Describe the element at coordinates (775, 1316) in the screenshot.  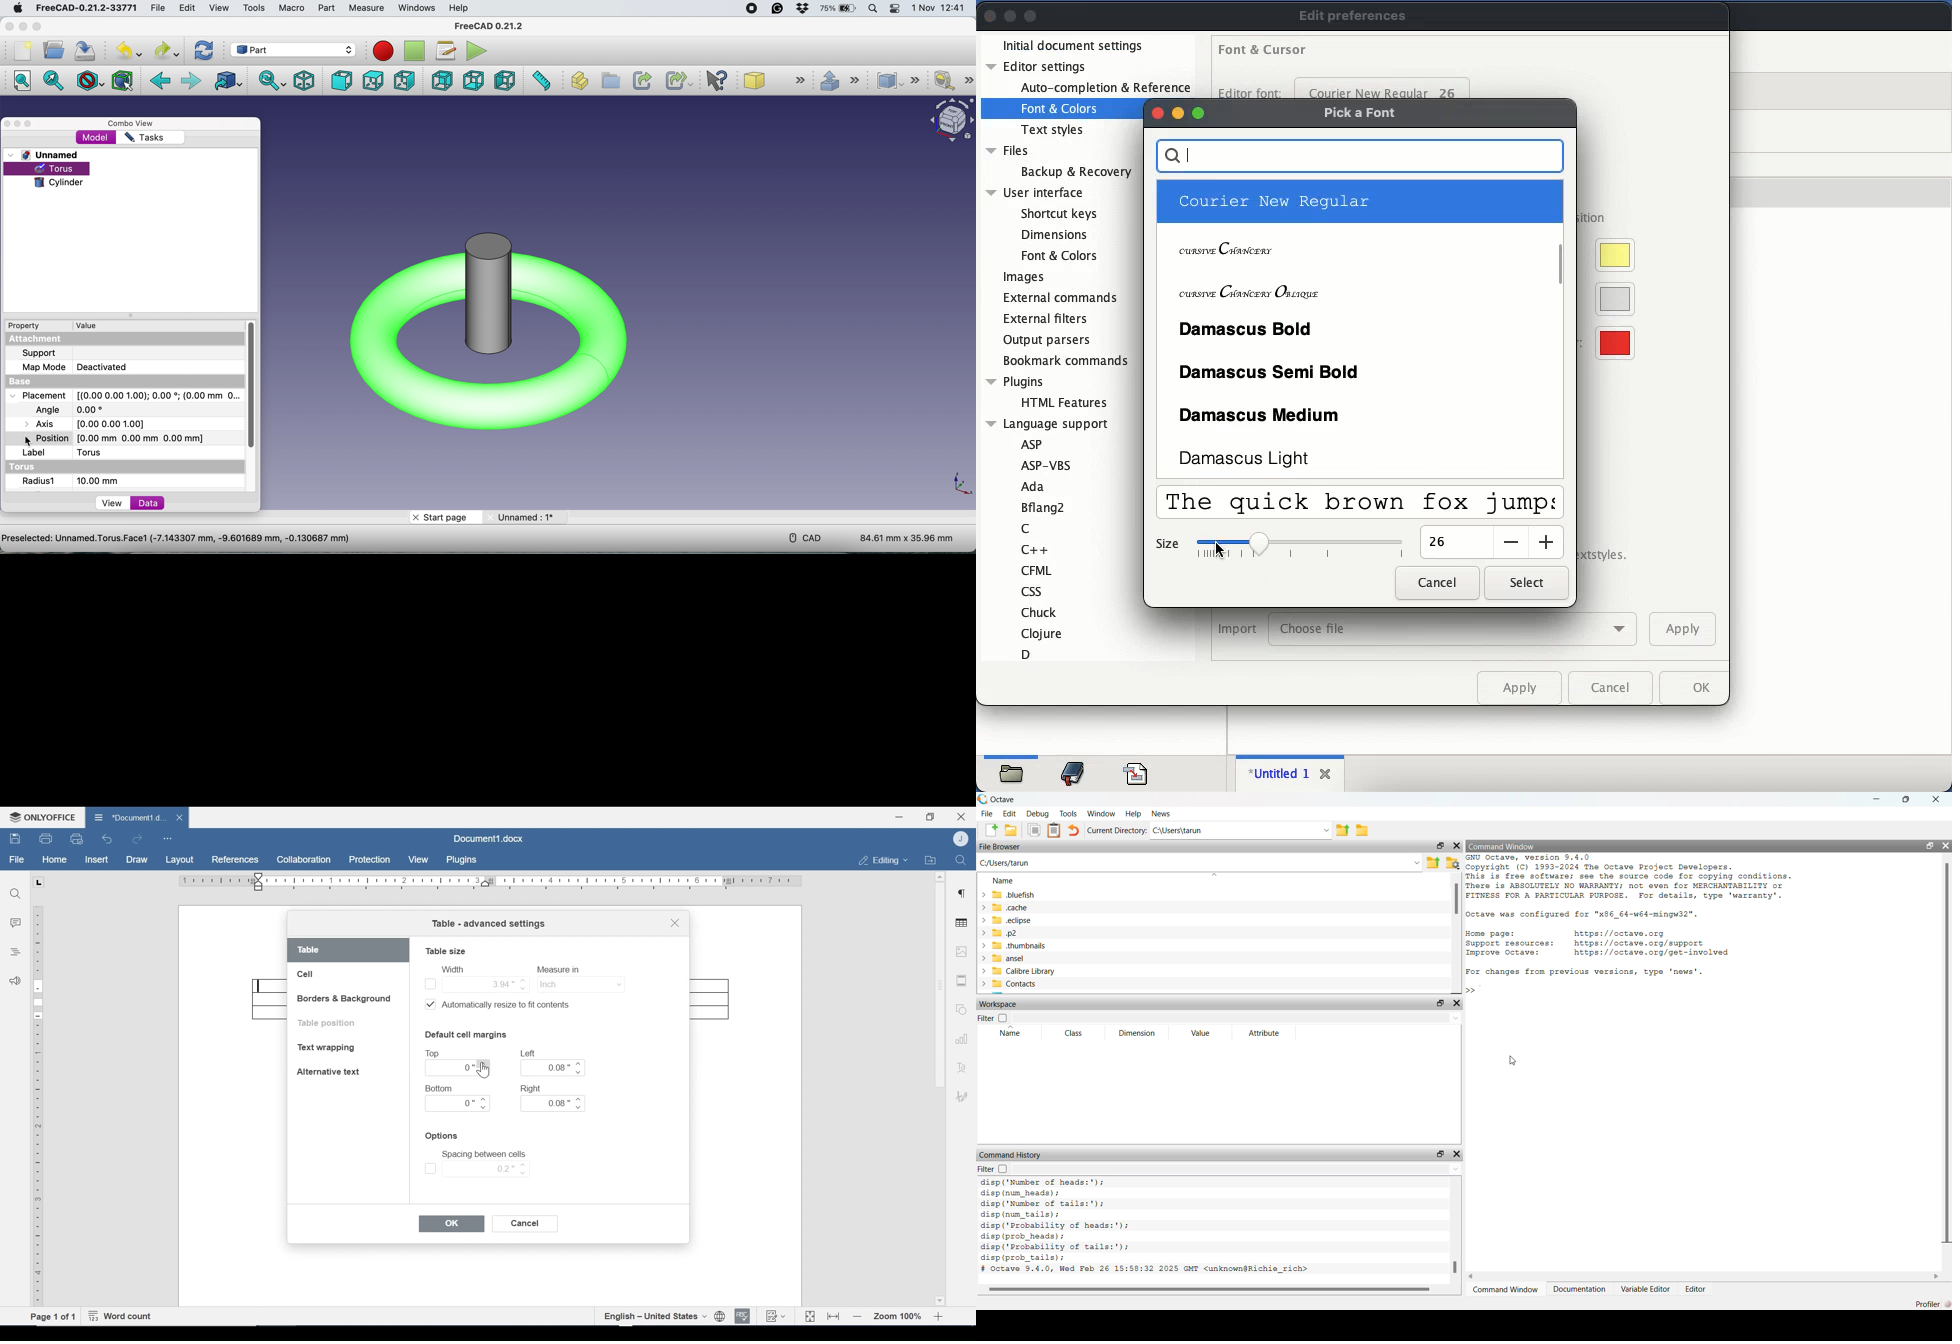
I see `Track Changes` at that location.